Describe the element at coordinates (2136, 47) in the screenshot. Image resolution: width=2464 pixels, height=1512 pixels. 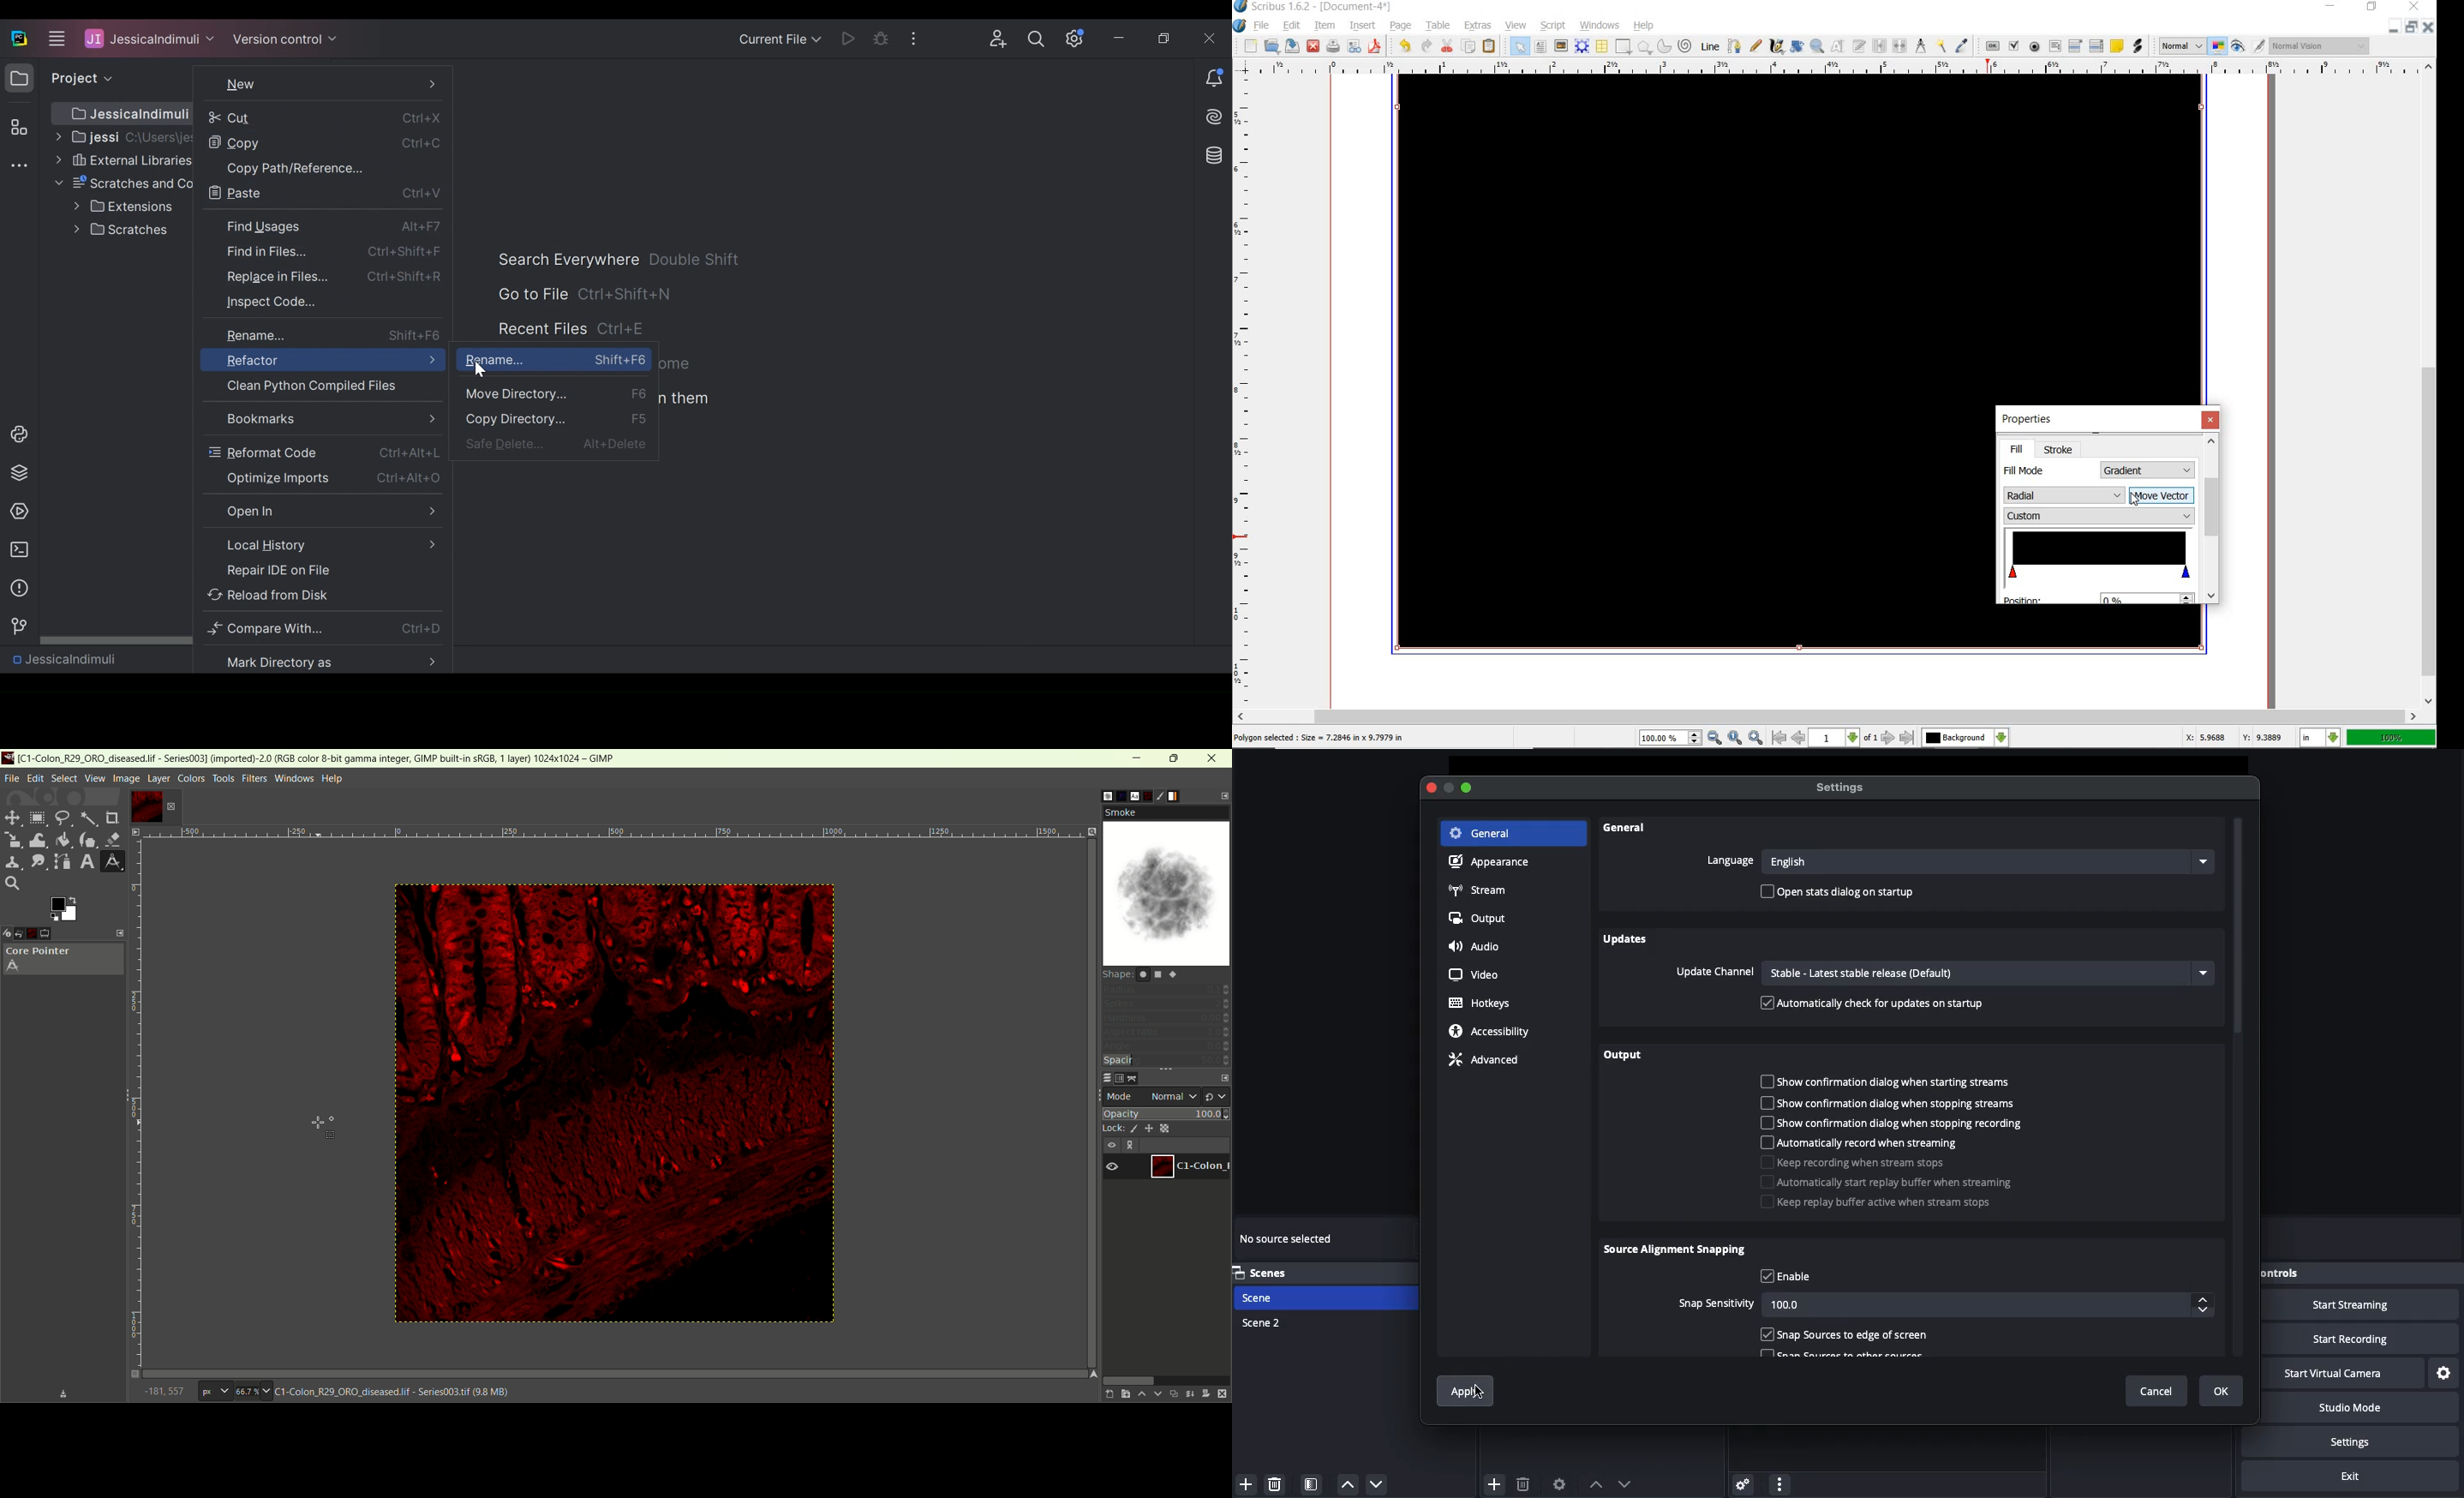
I see `link annotation` at that location.